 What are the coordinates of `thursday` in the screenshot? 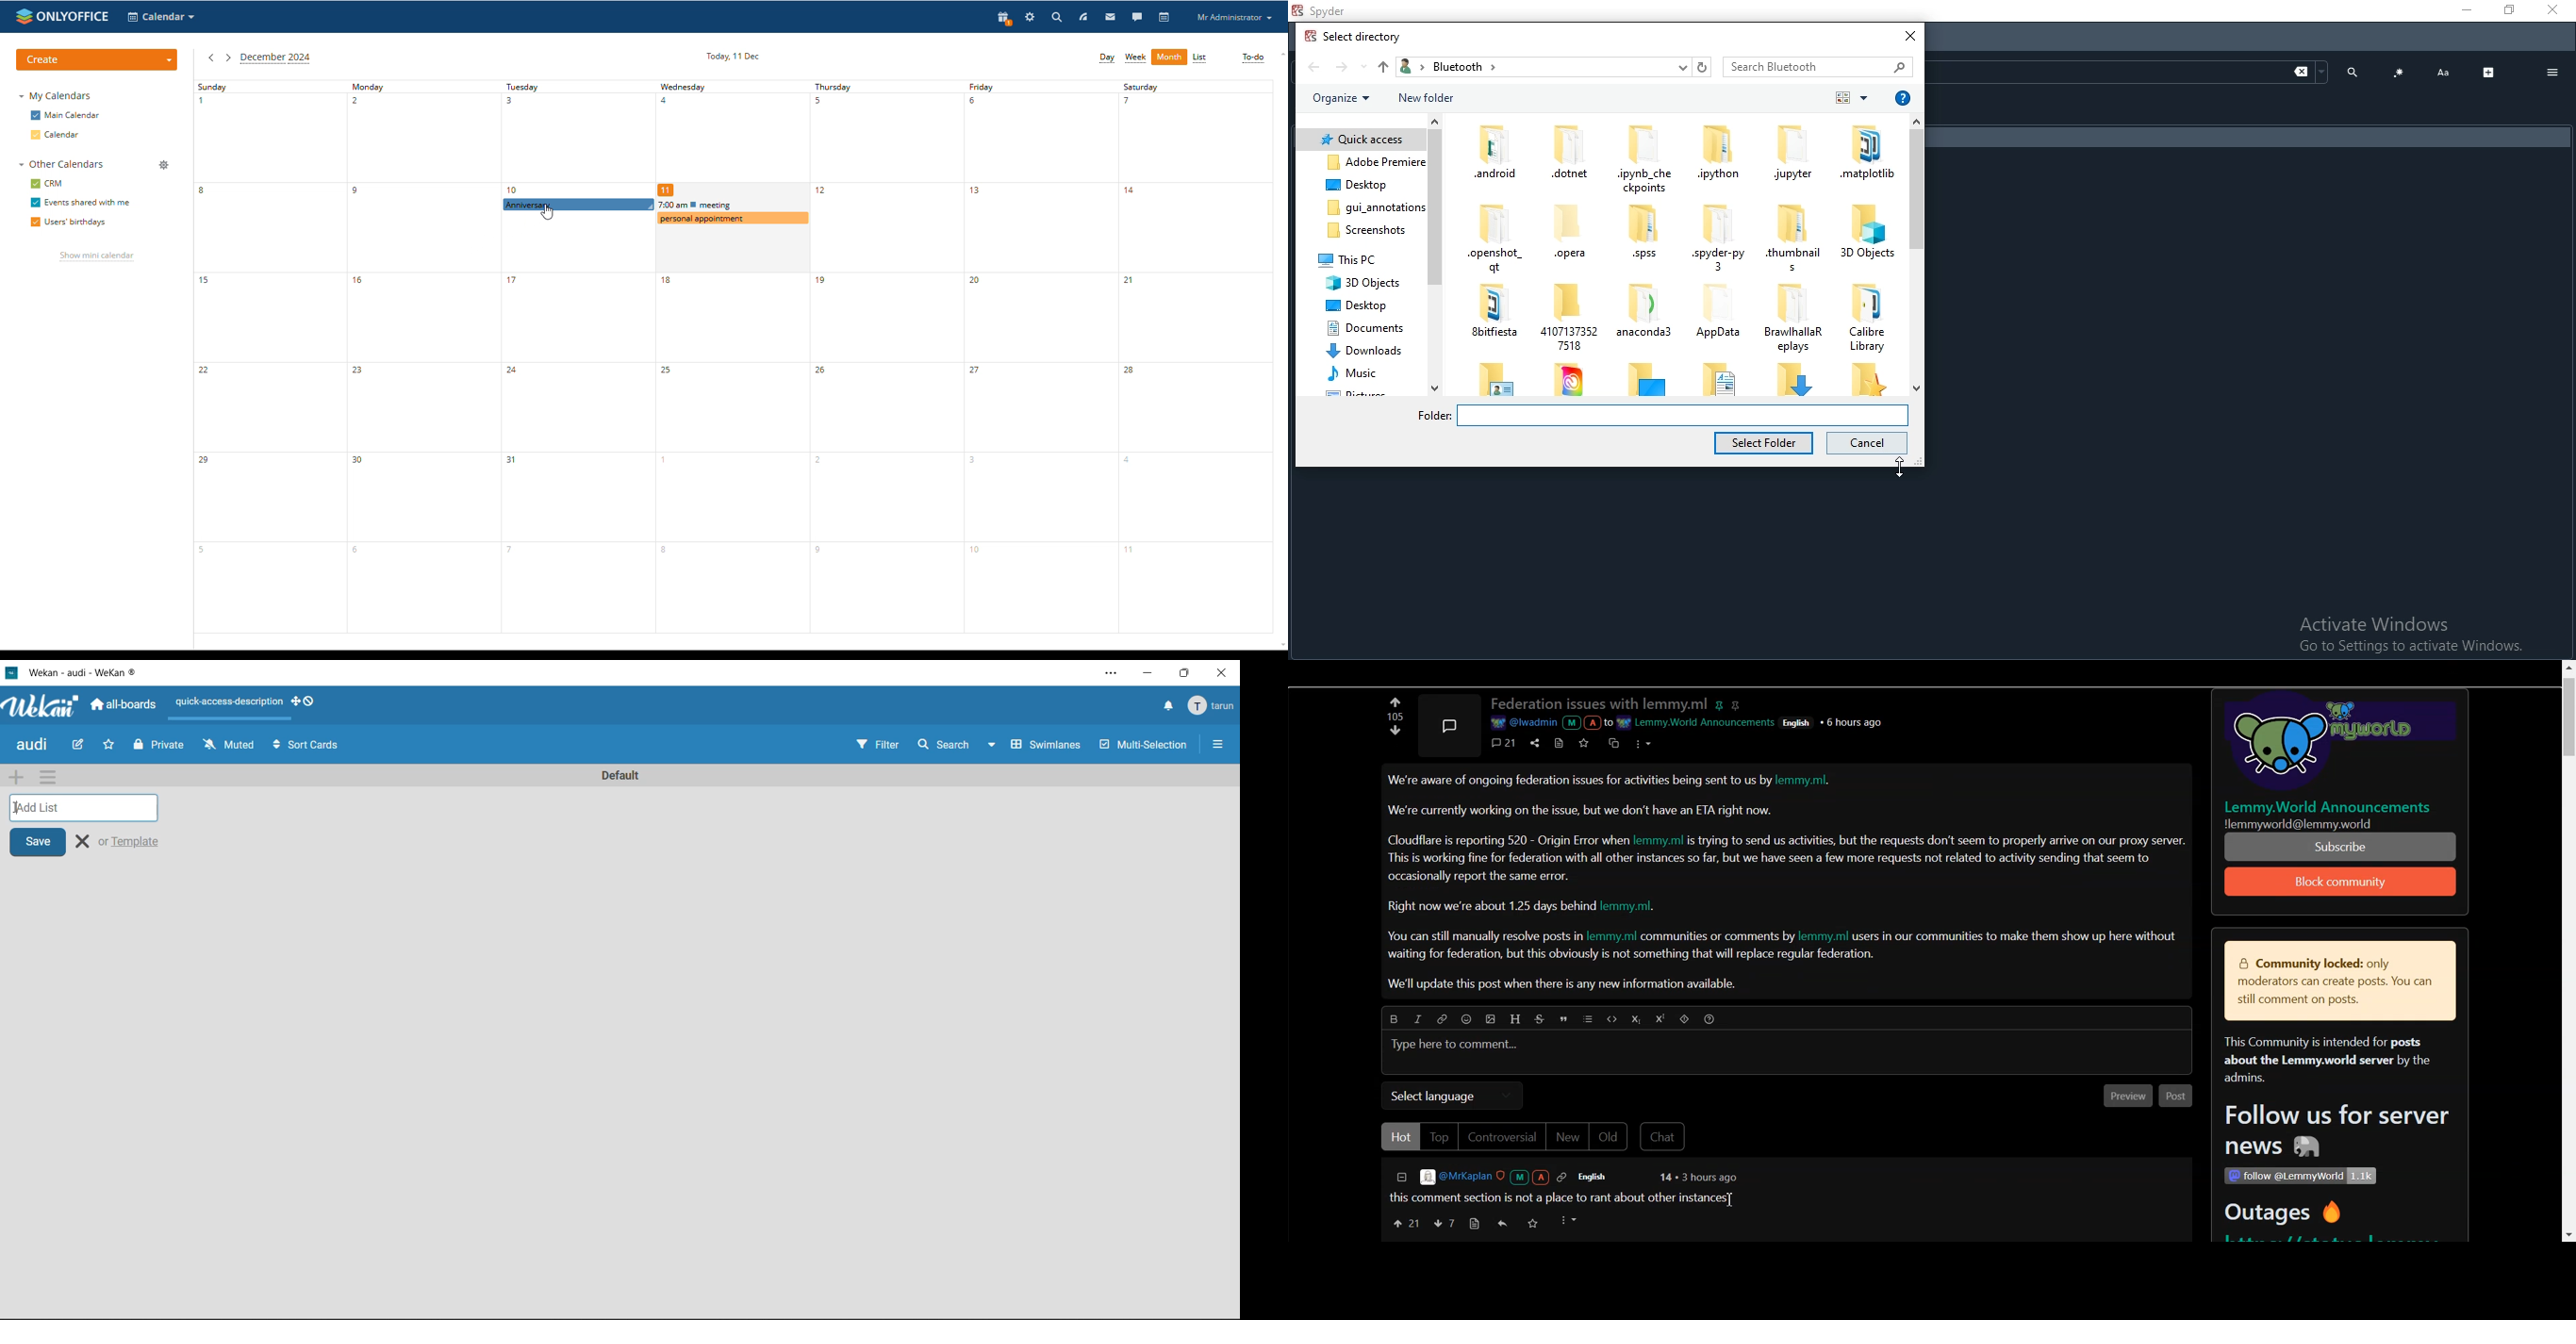 It's located at (886, 358).